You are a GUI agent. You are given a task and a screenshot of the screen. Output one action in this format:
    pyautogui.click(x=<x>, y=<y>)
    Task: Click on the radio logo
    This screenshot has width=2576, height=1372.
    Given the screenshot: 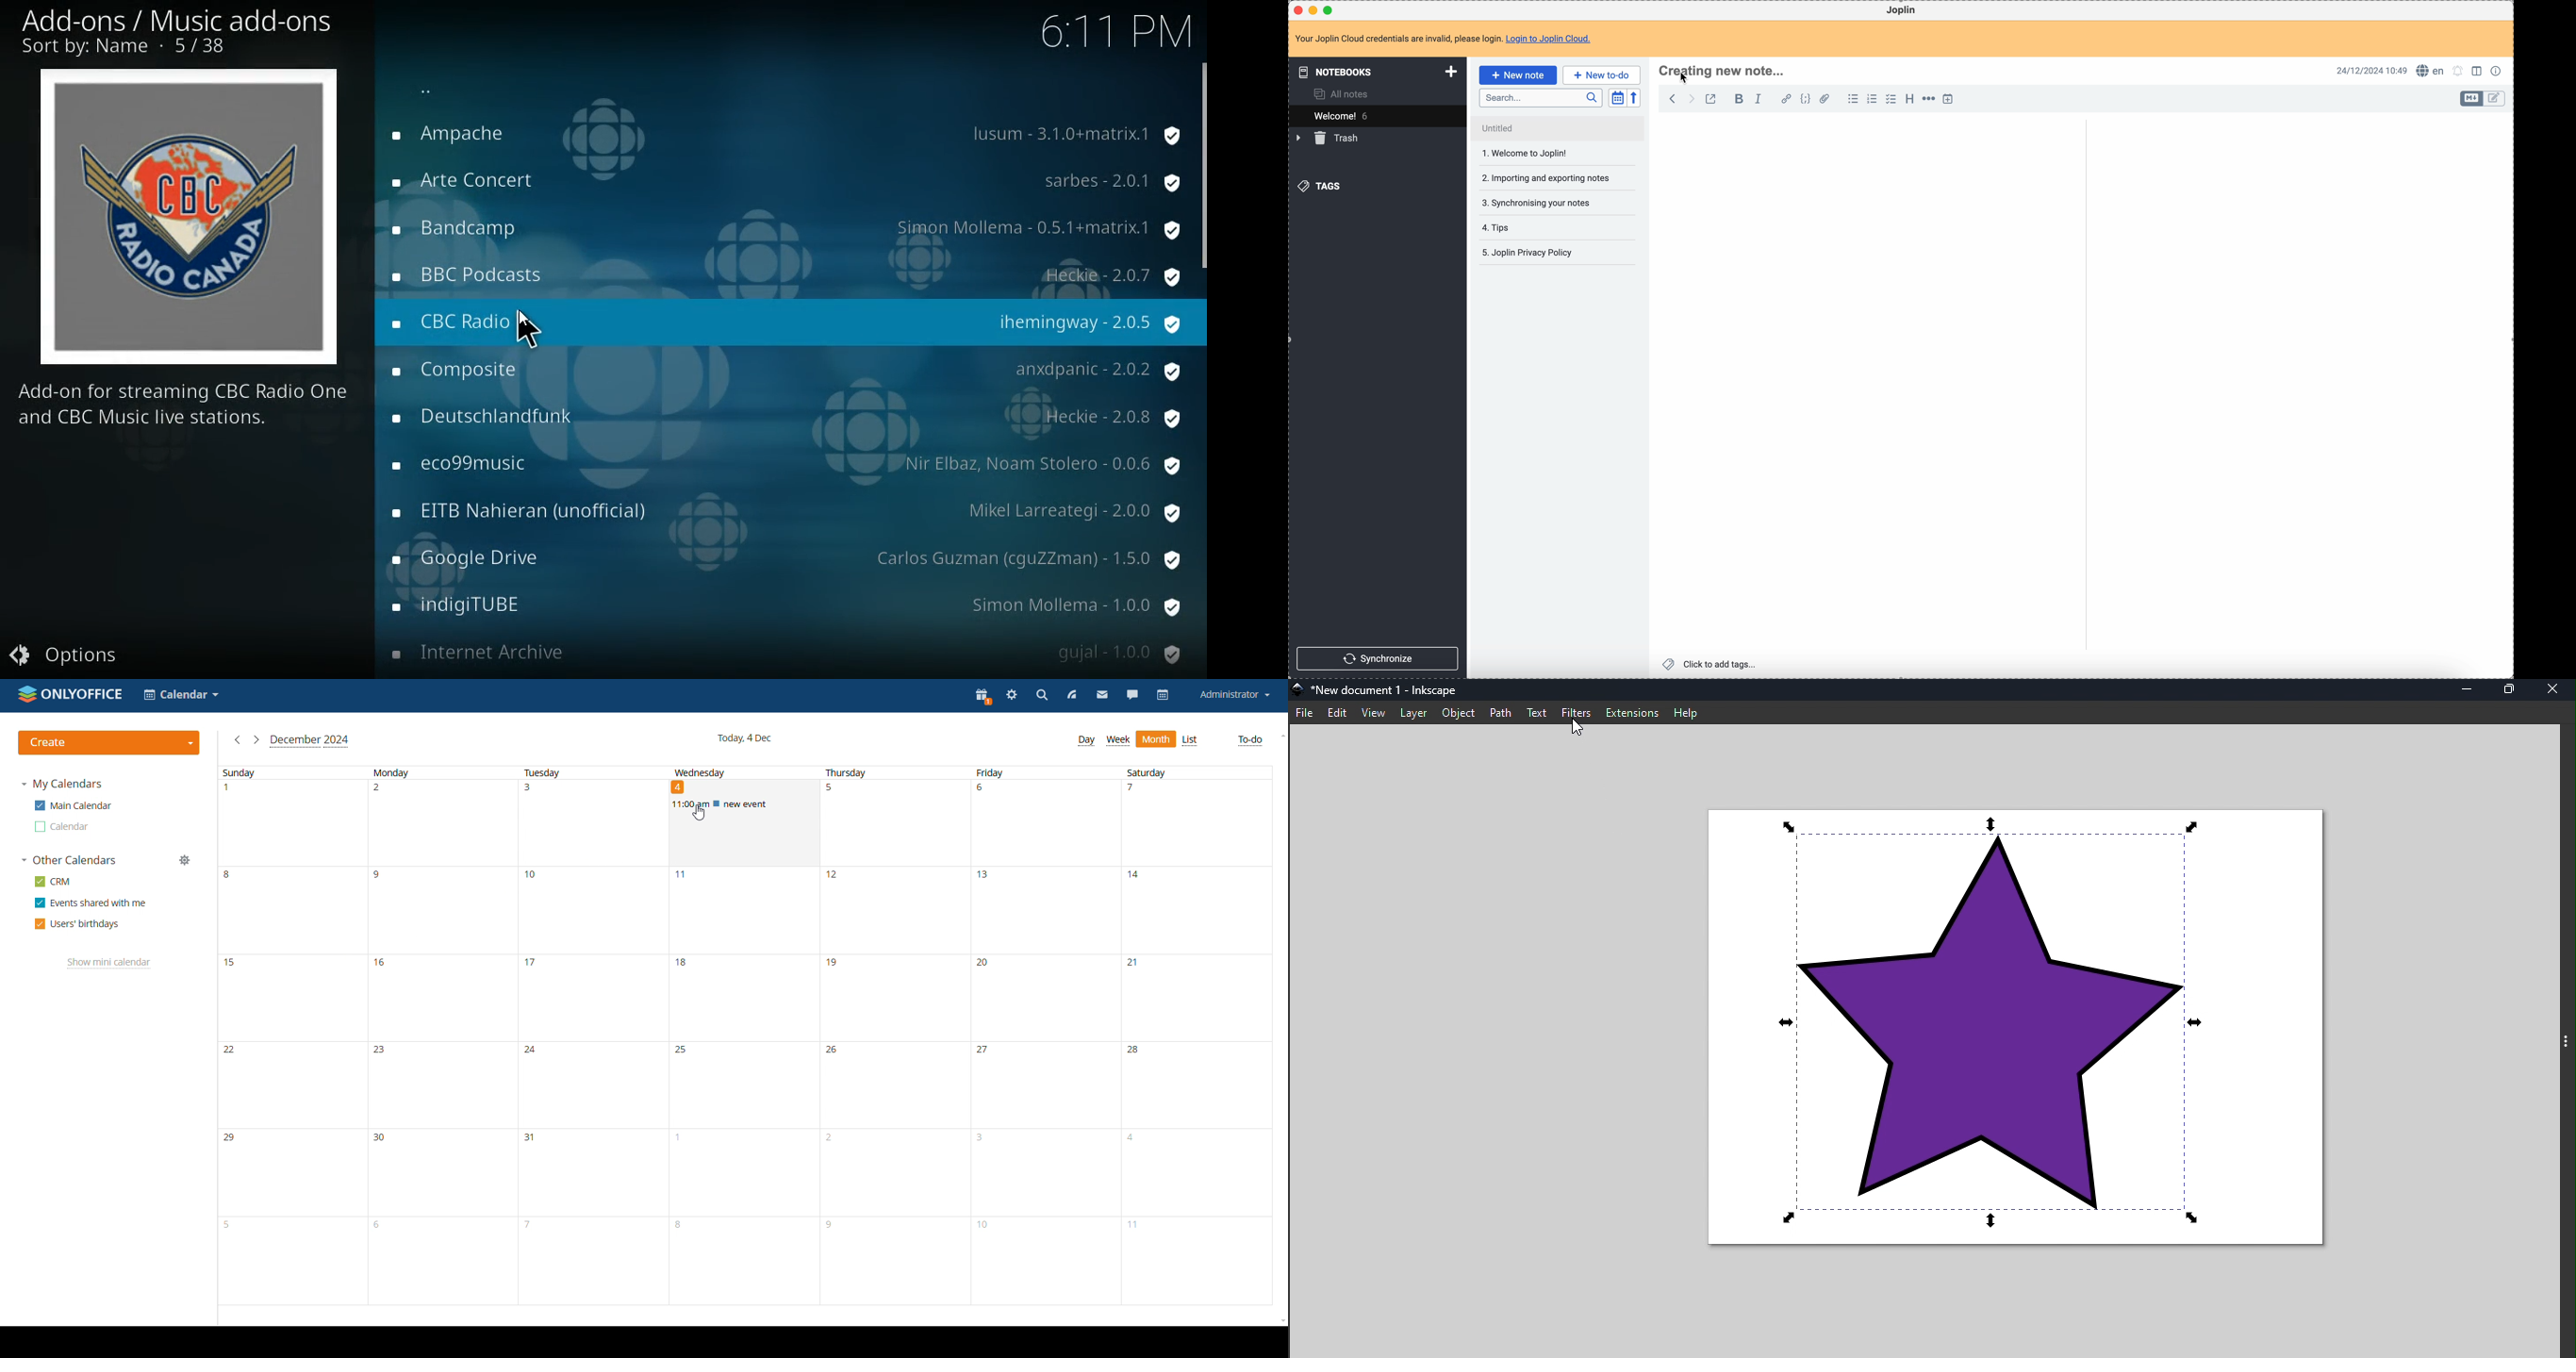 What is the action you would take?
    pyautogui.click(x=187, y=218)
    